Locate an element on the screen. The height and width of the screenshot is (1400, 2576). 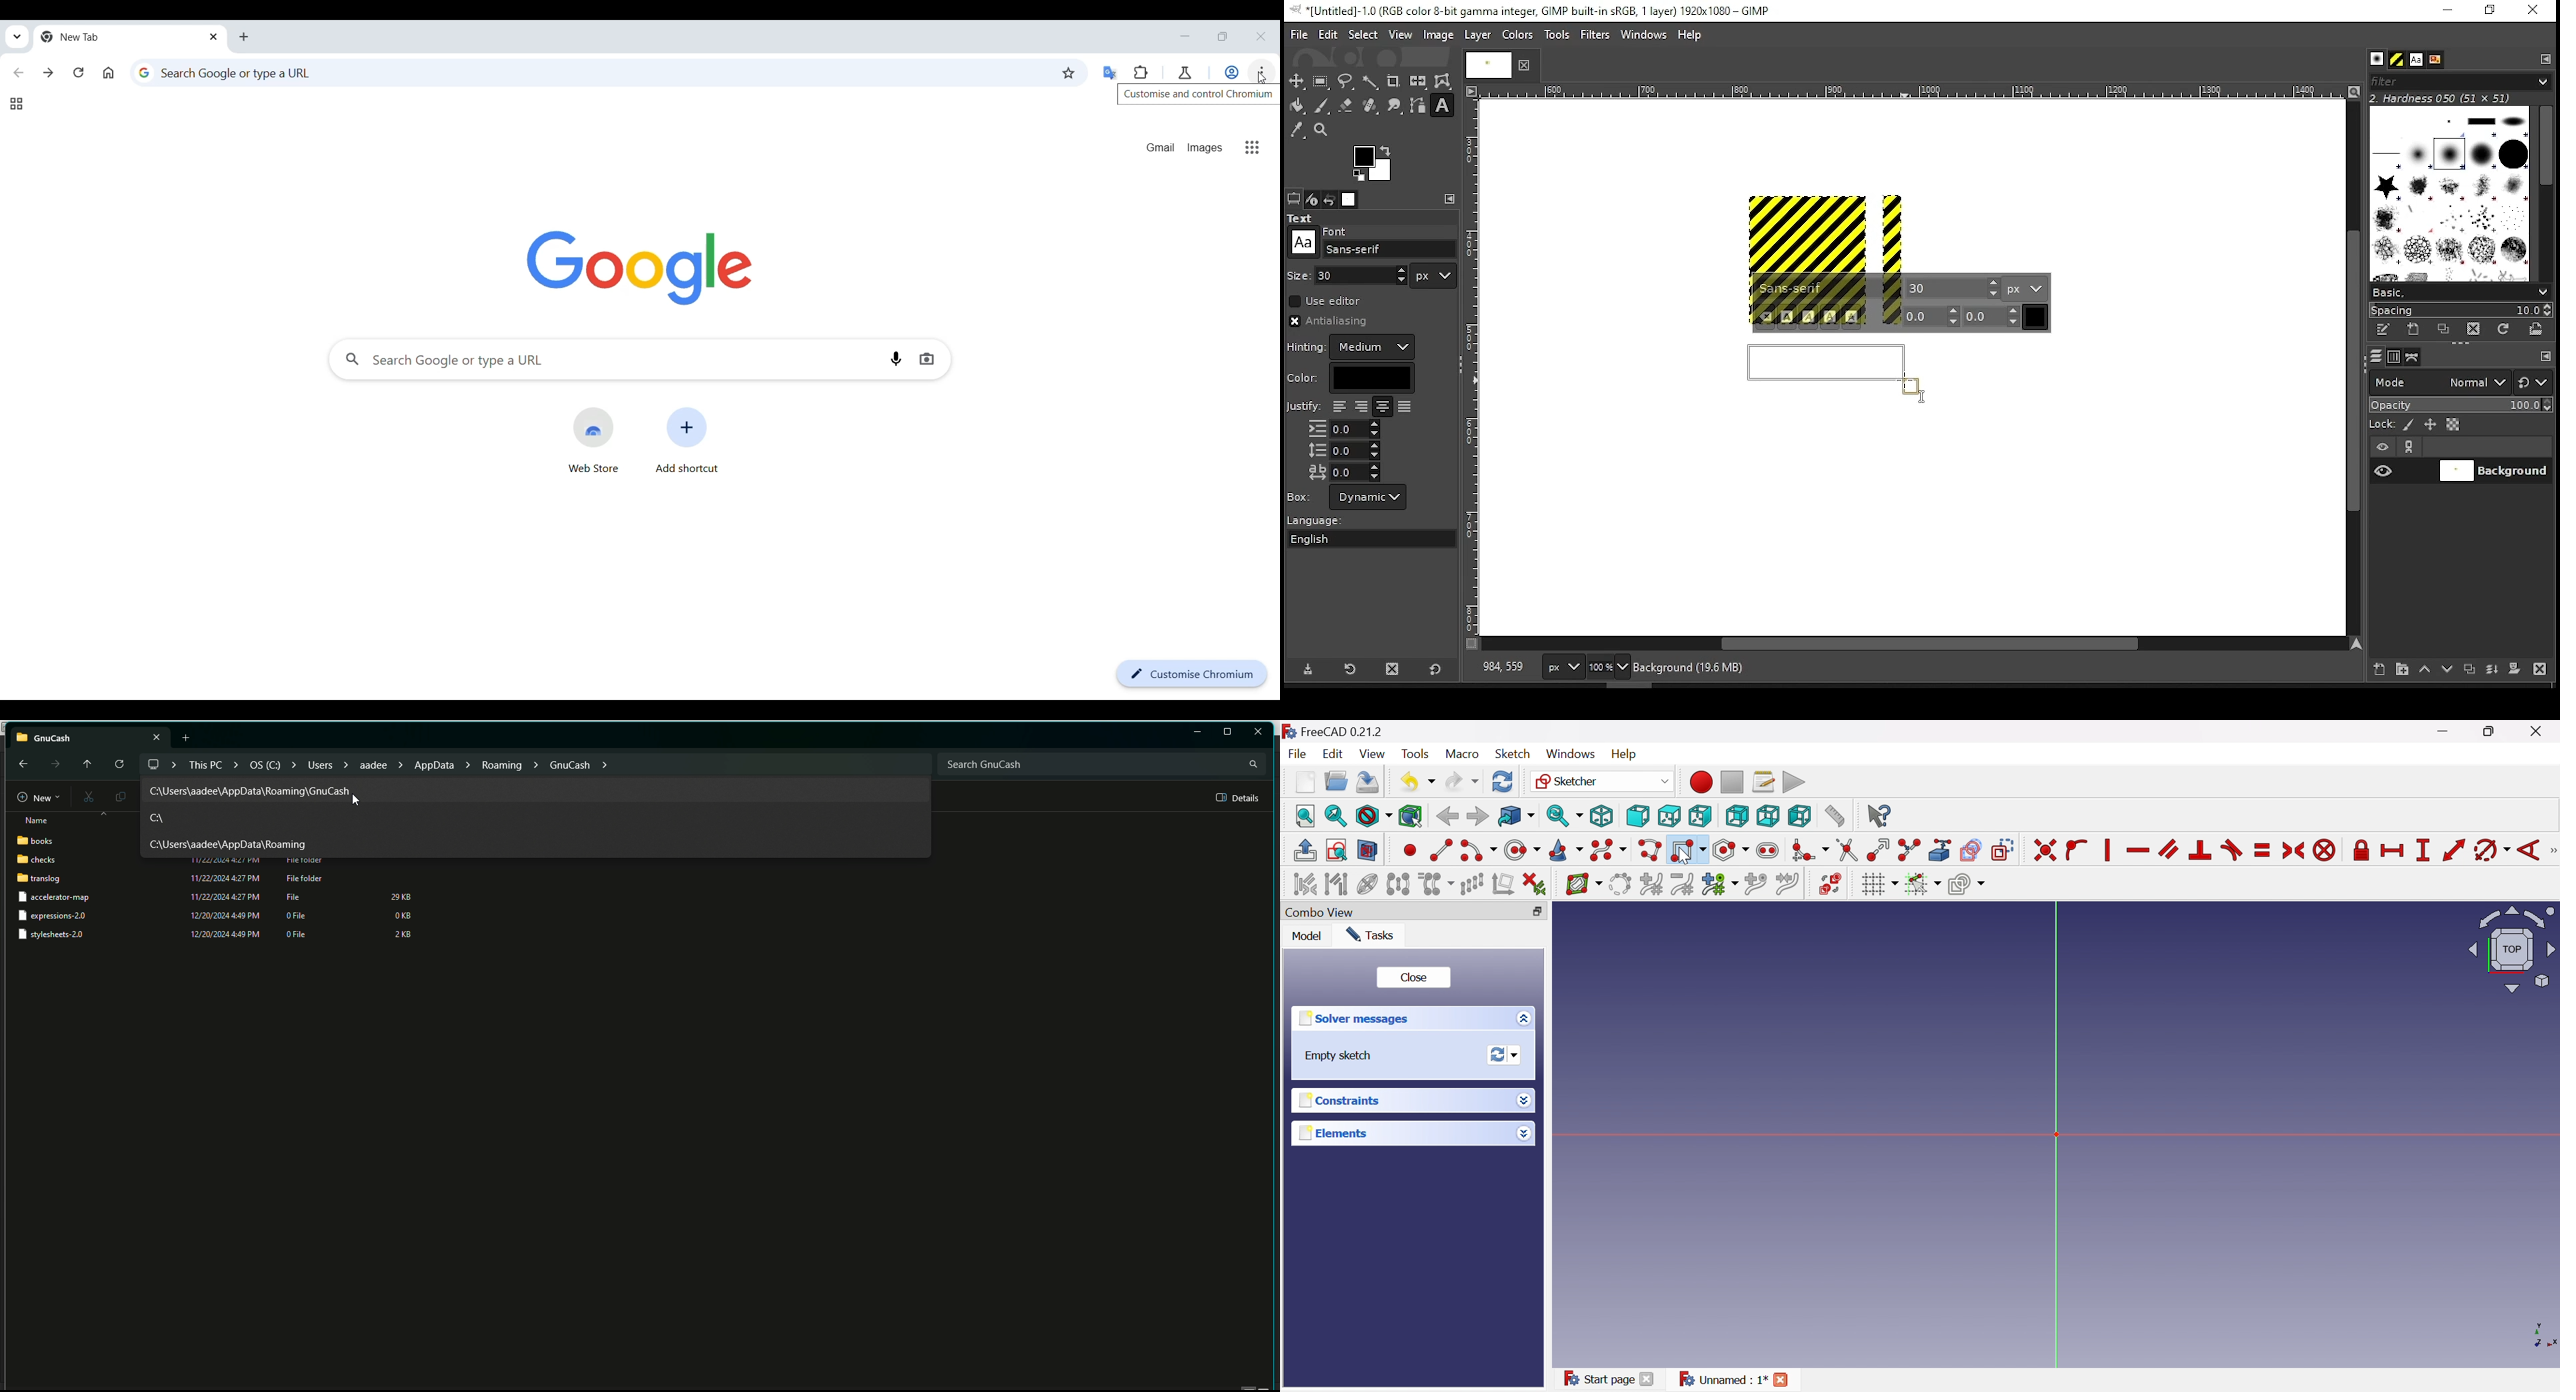
opacity is located at coordinates (2459, 407).